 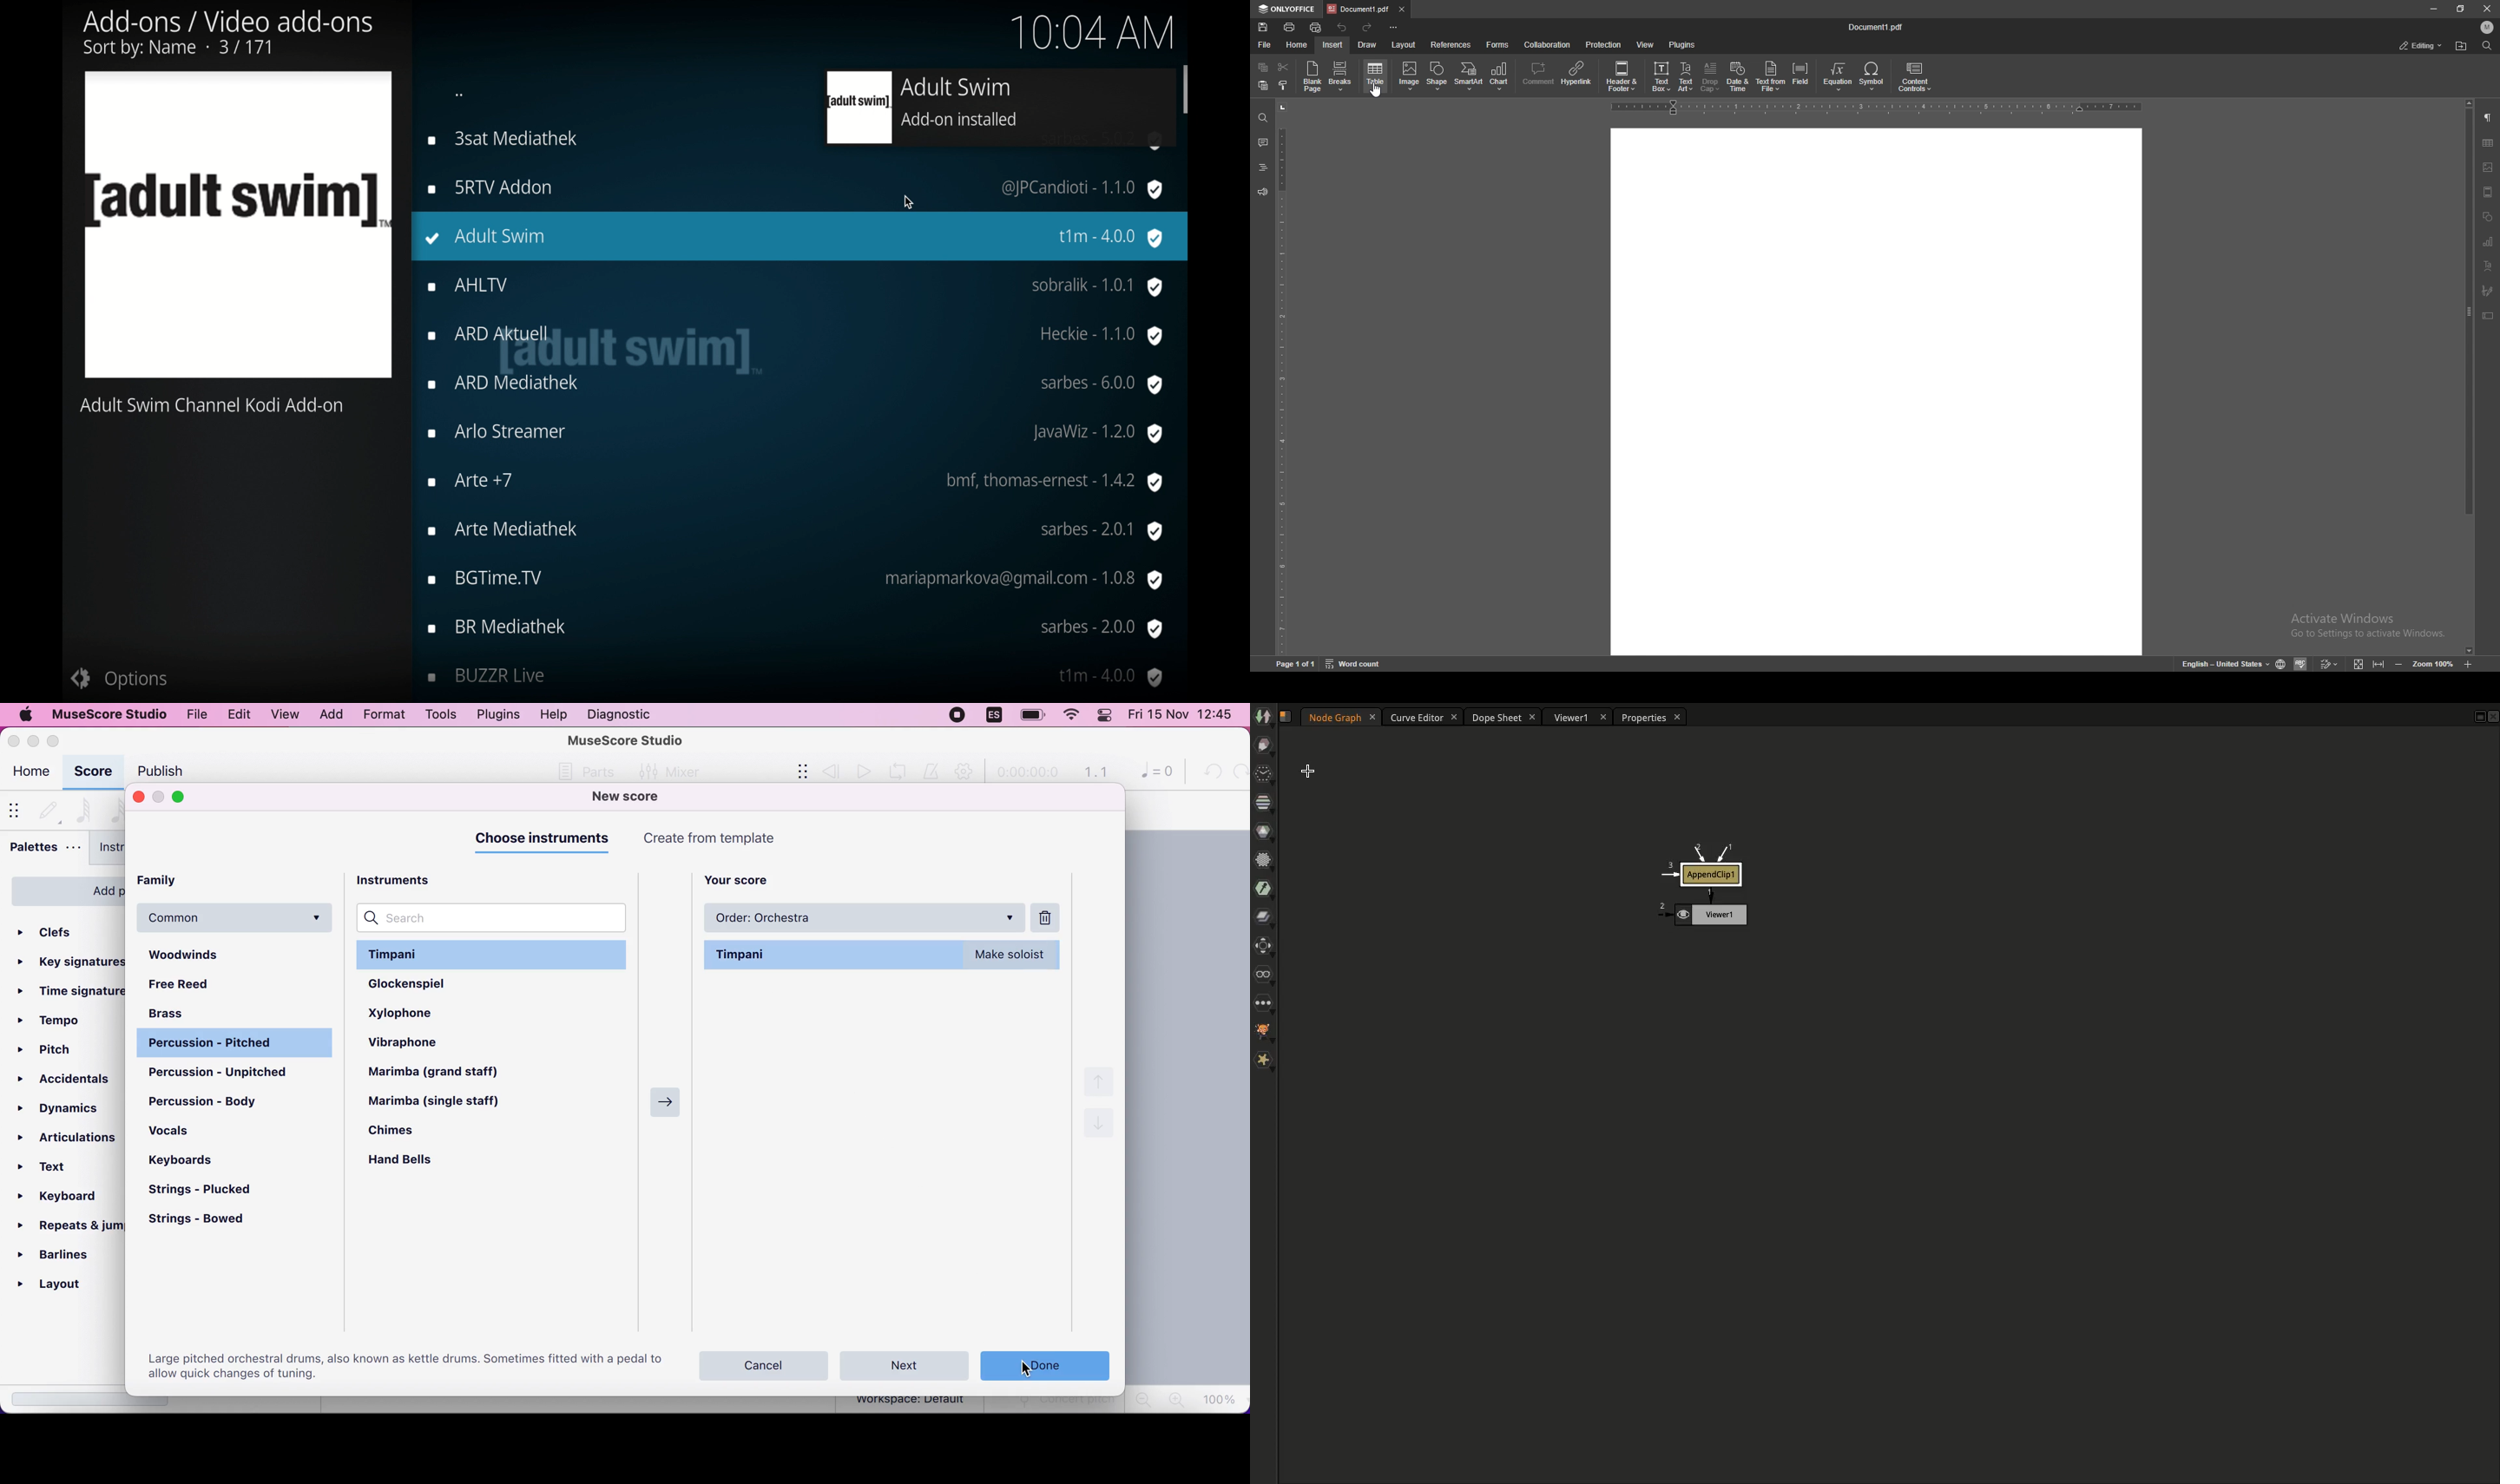 What do you see at coordinates (884, 955) in the screenshot?
I see `timpani` at bounding box center [884, 955].